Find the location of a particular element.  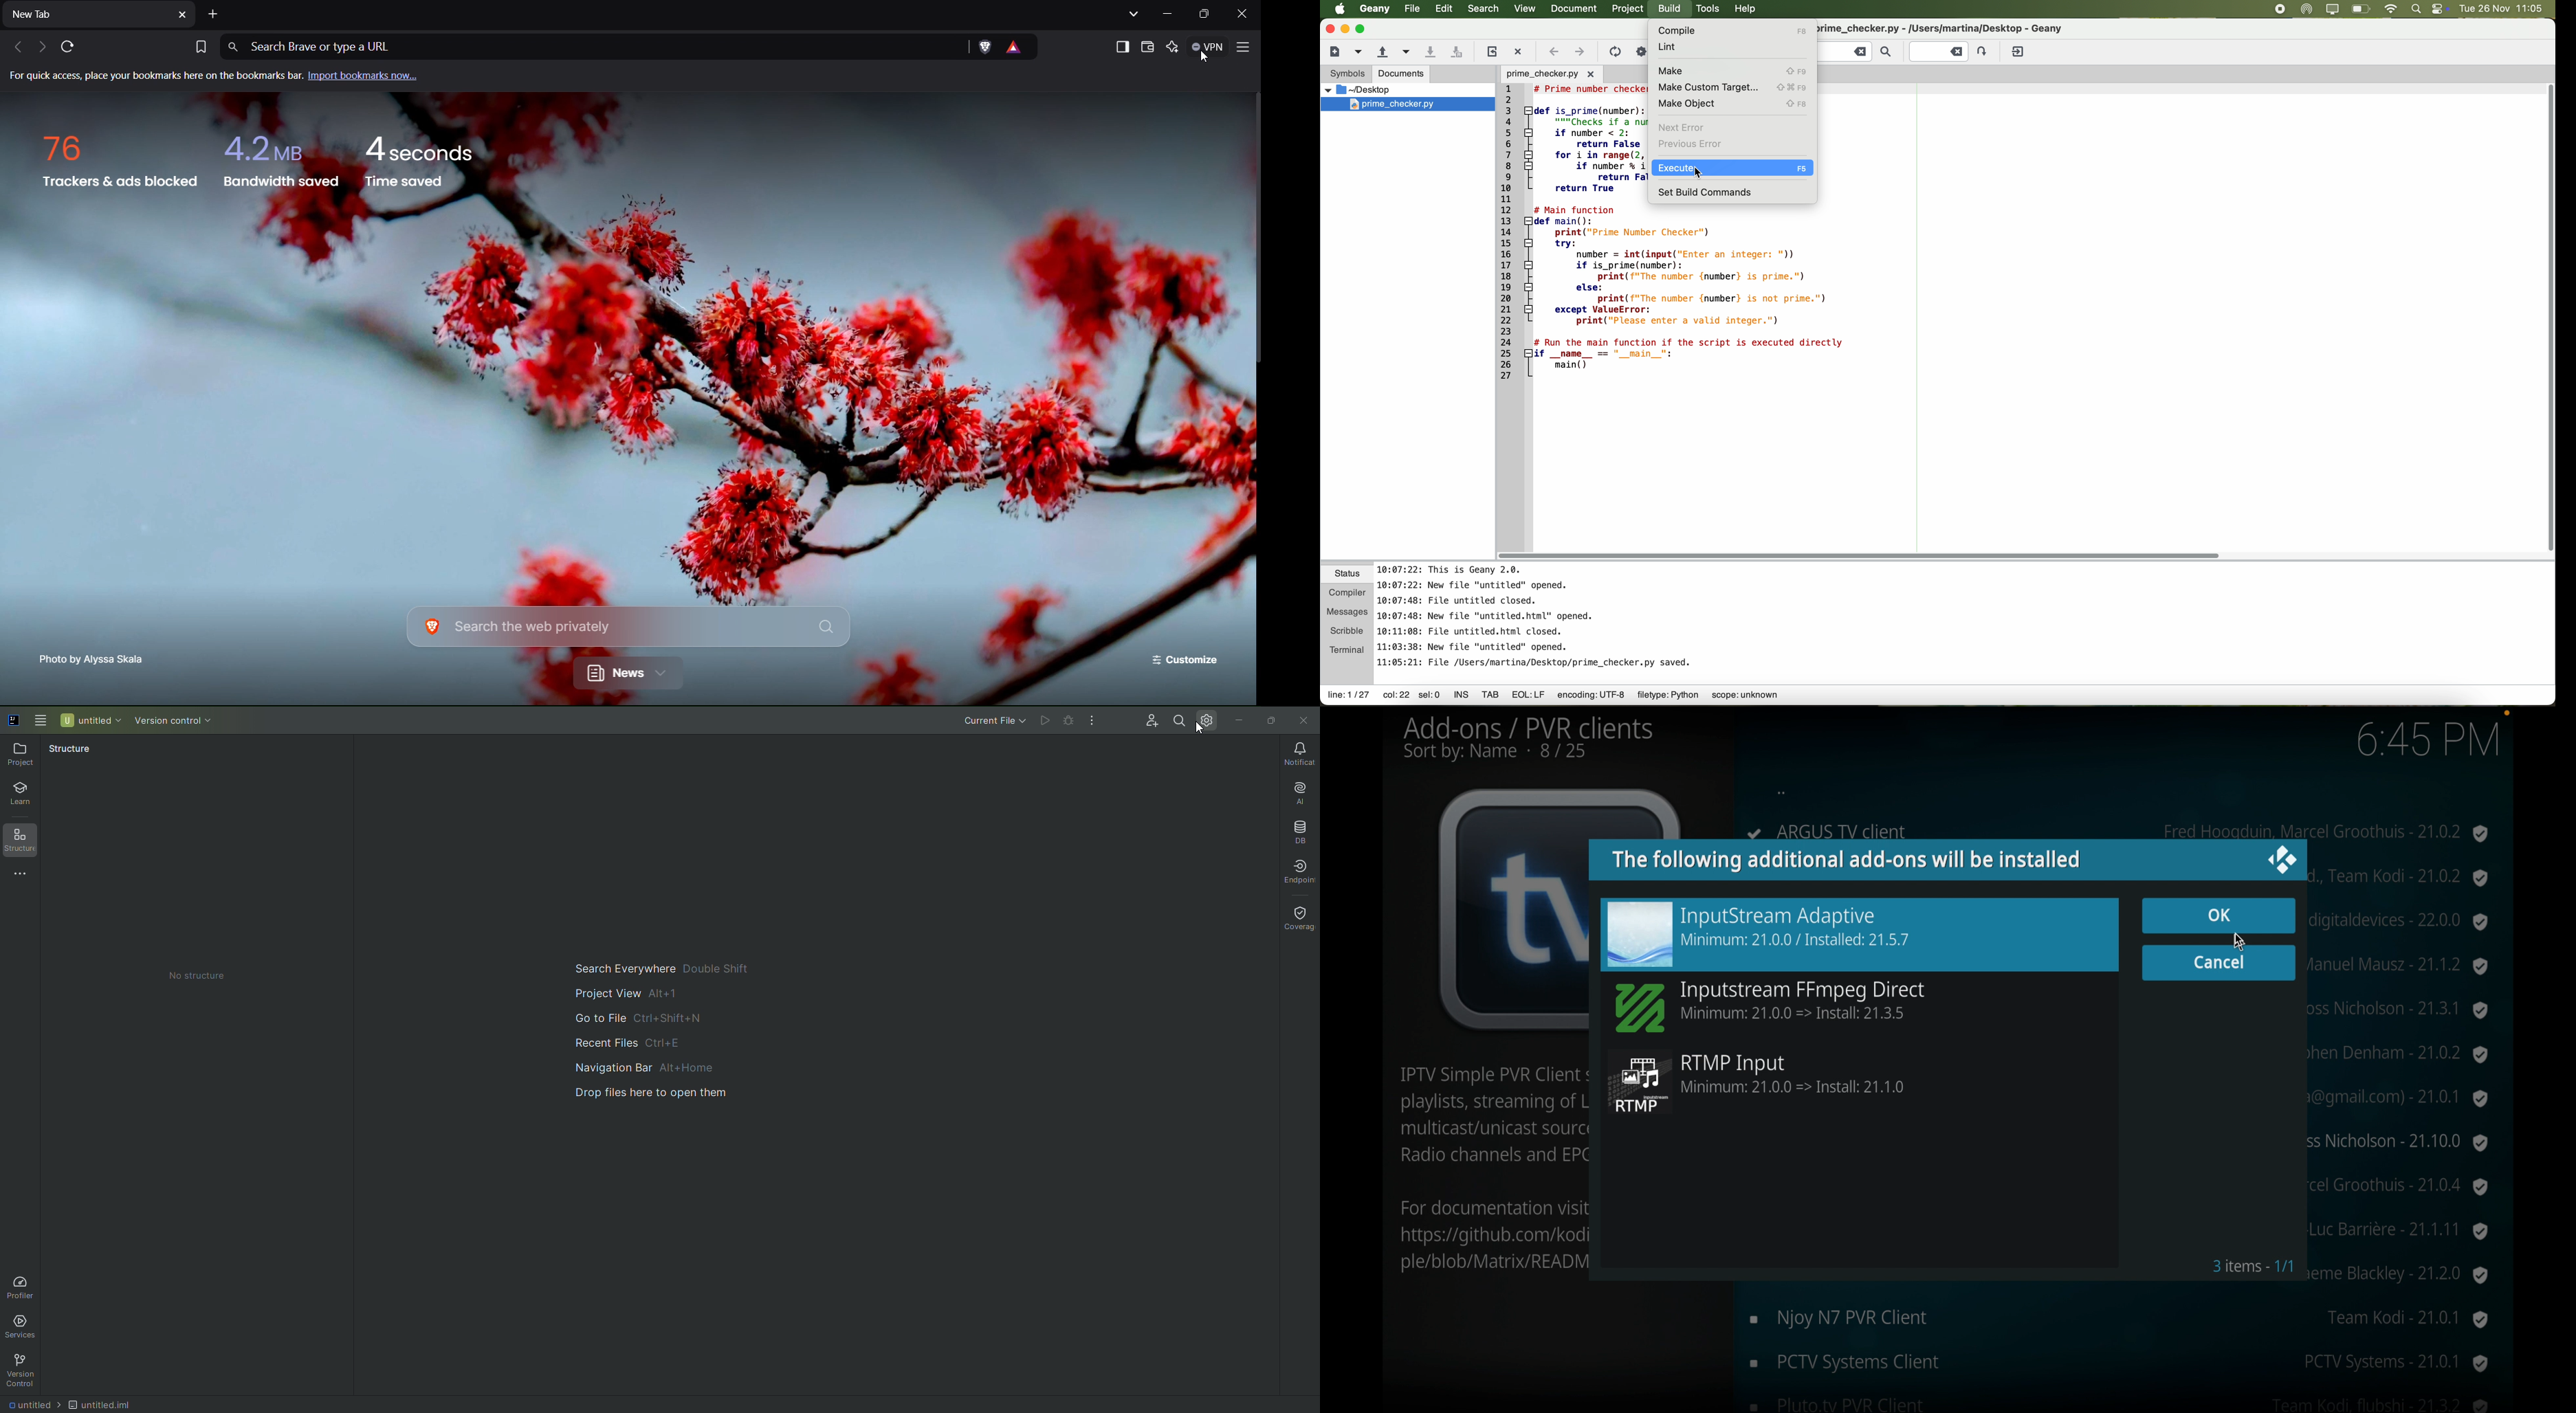

maximize Geany is located at coordinates (1363, 29).